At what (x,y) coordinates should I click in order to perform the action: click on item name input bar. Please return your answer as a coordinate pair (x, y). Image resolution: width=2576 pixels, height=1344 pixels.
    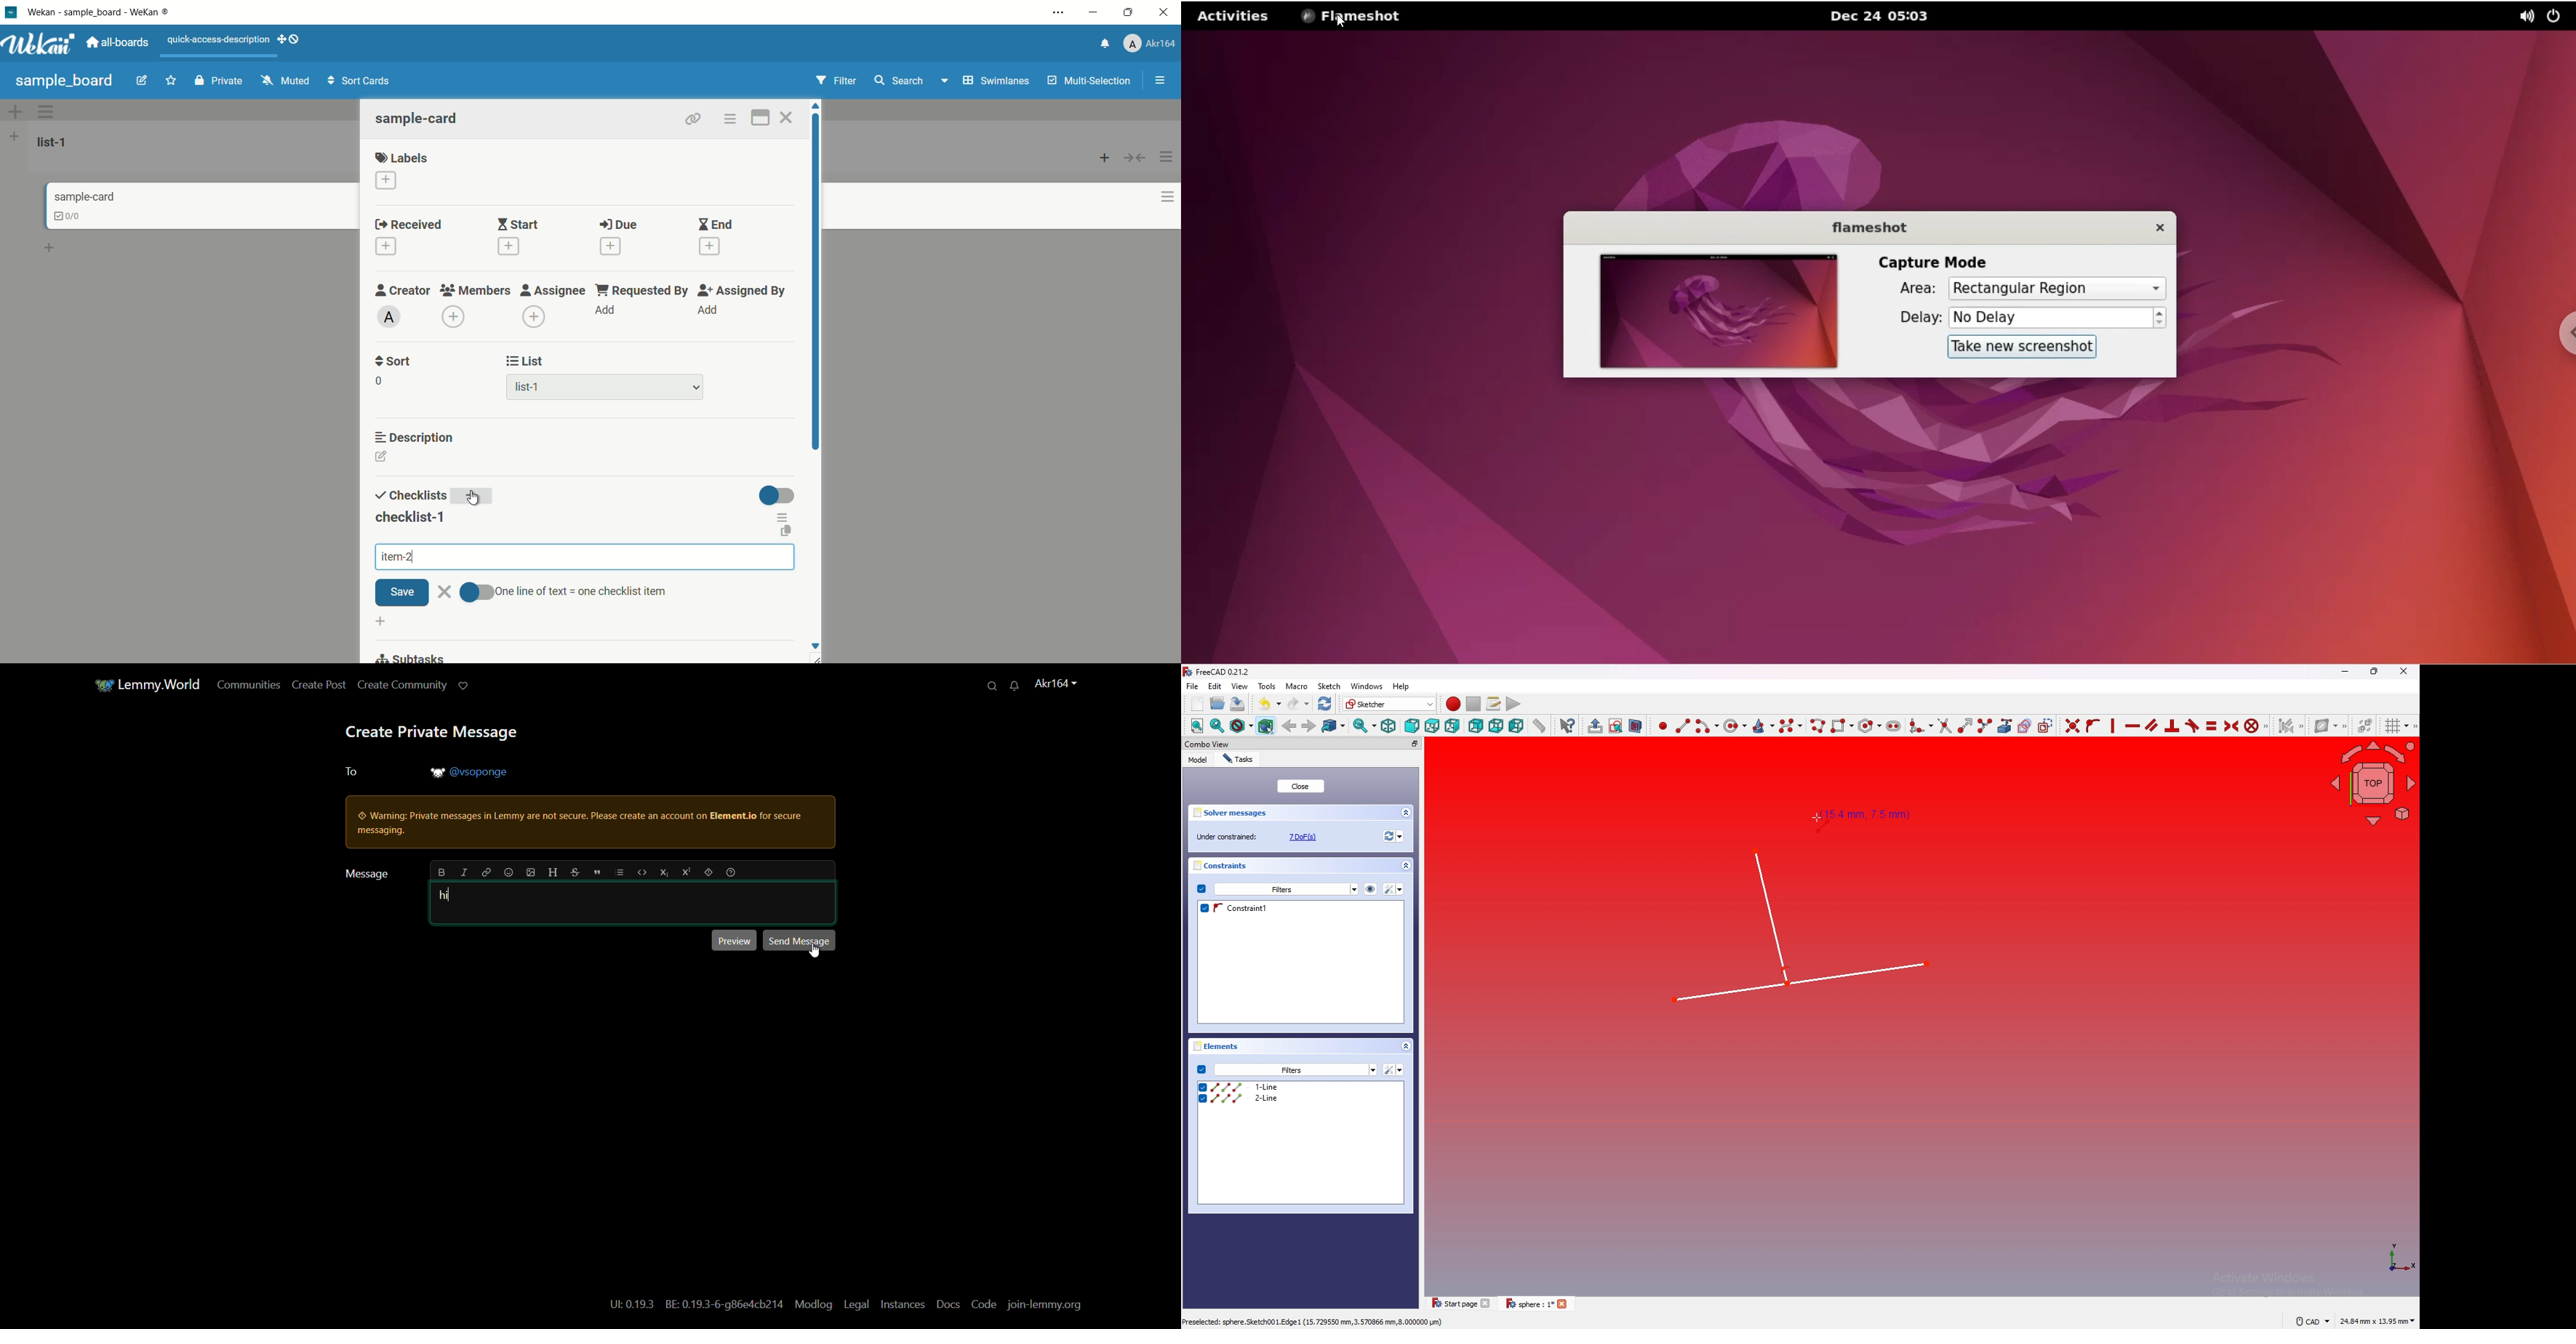
    Looking at the image, I should click on (585, 557).